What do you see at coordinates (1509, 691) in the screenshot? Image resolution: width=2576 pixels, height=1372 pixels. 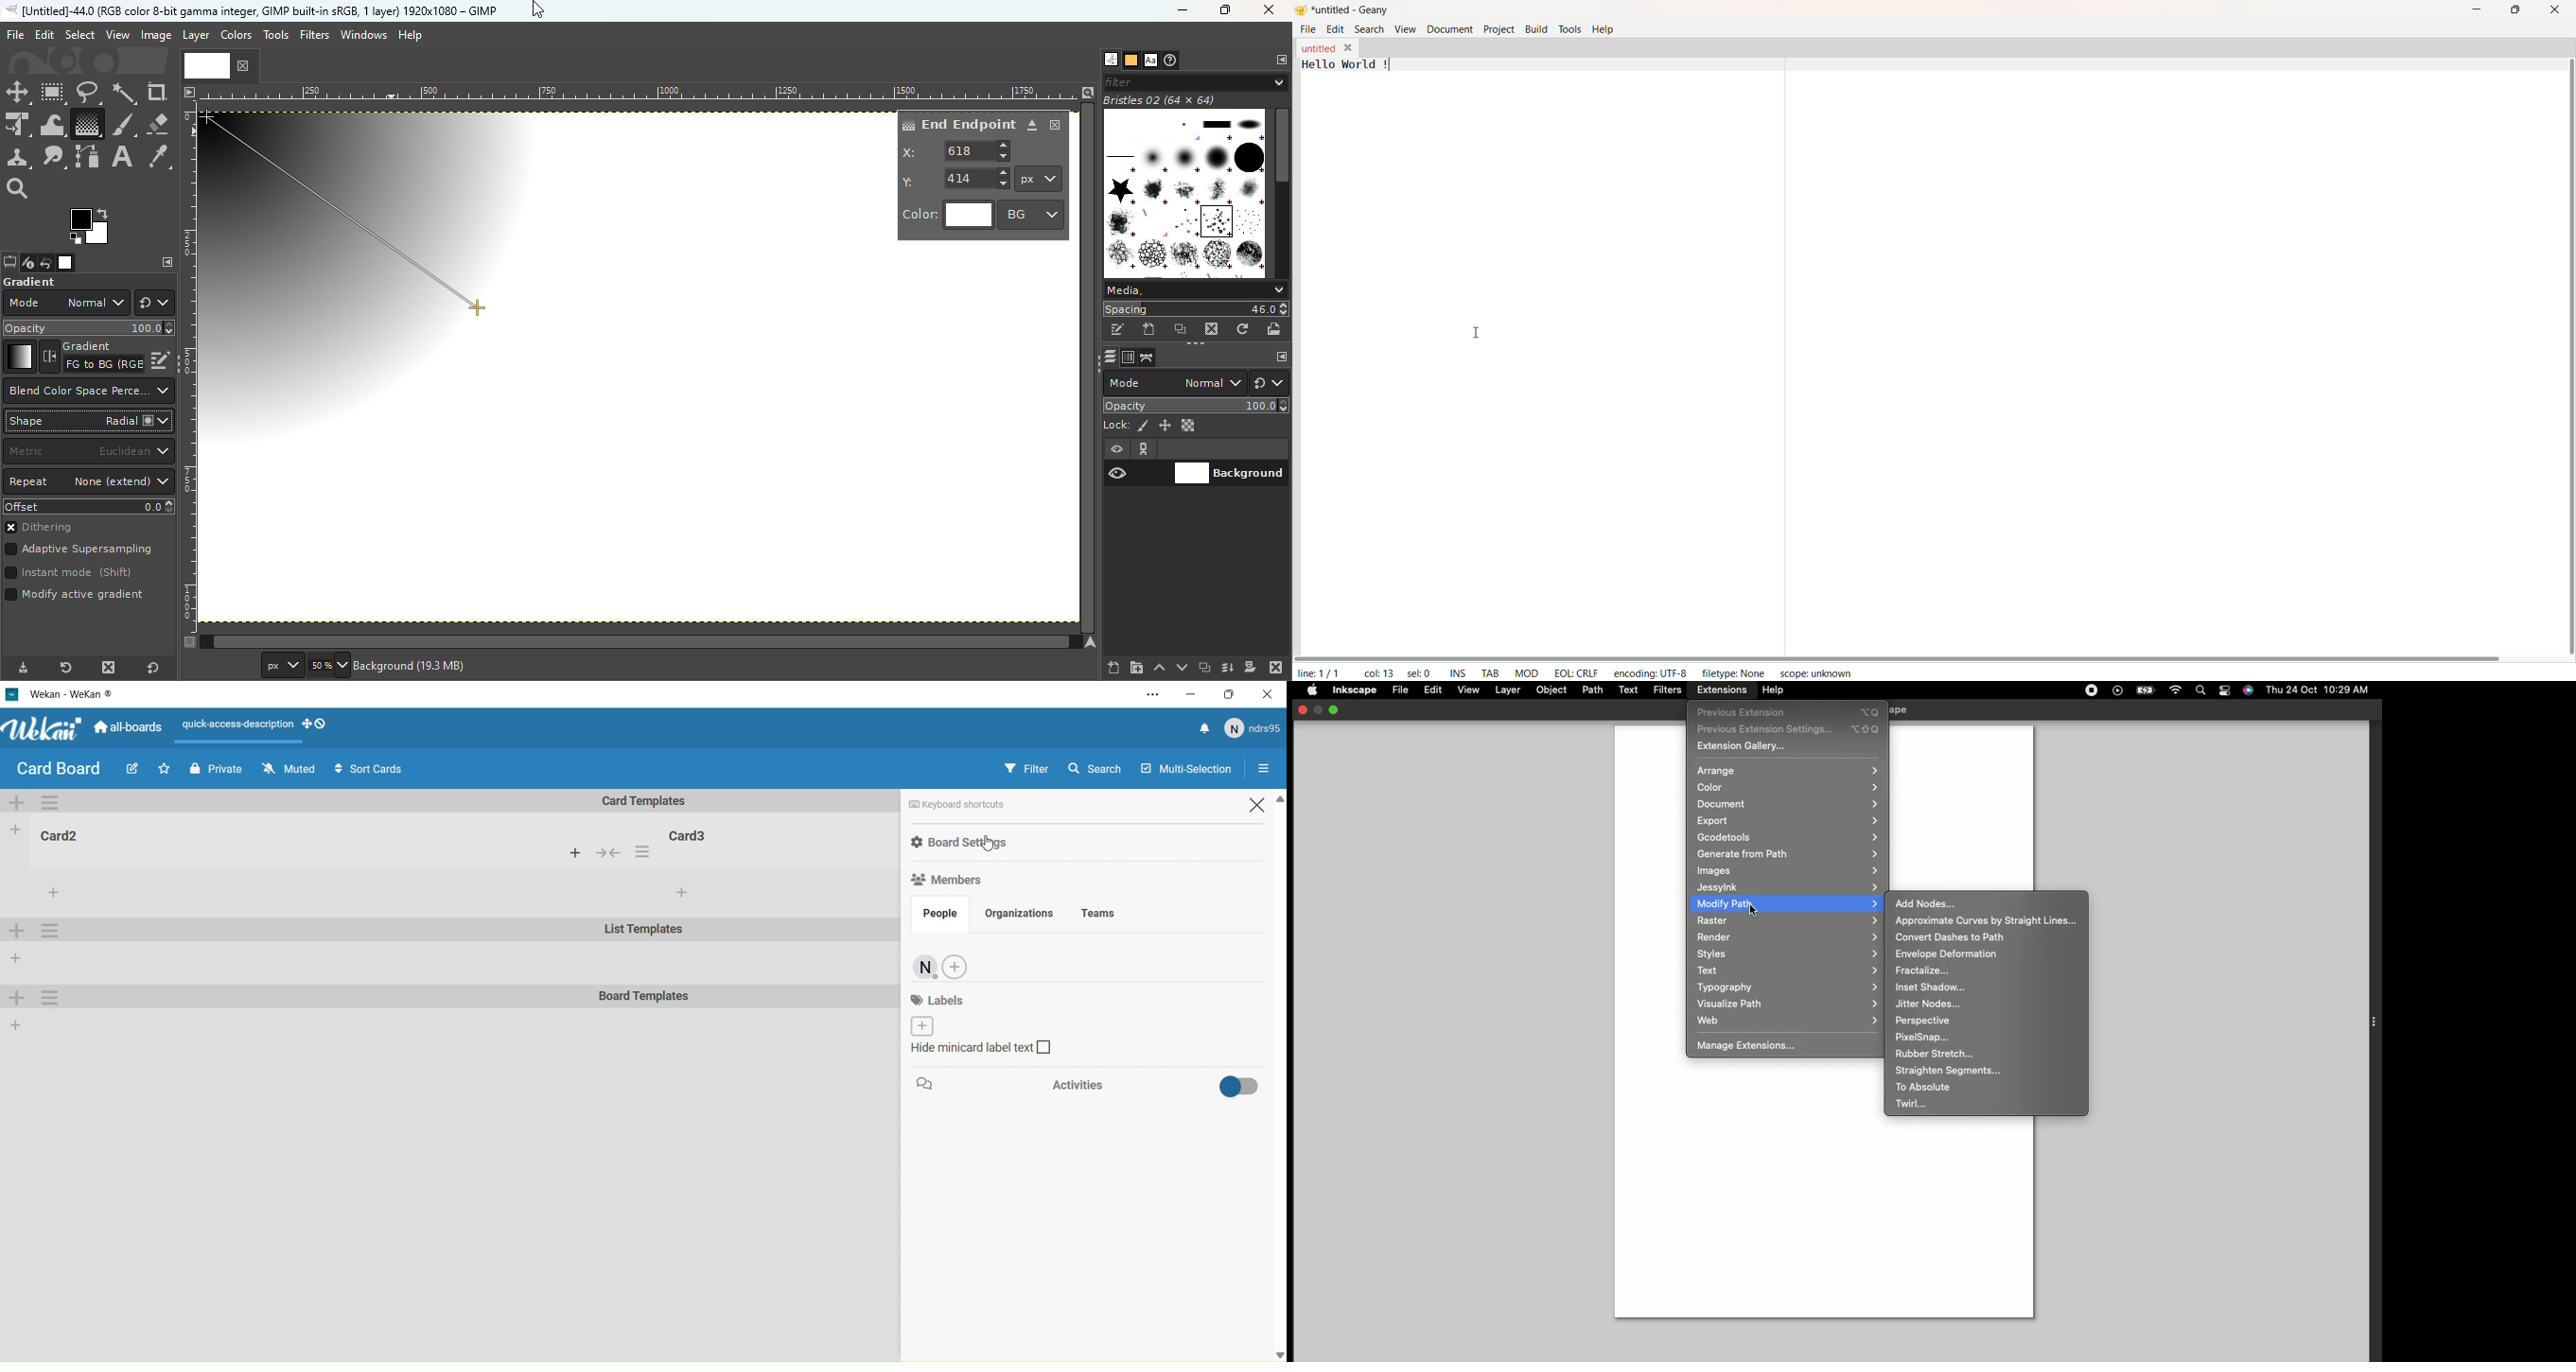 I see `Layer` at bounding box center [1509, 691].